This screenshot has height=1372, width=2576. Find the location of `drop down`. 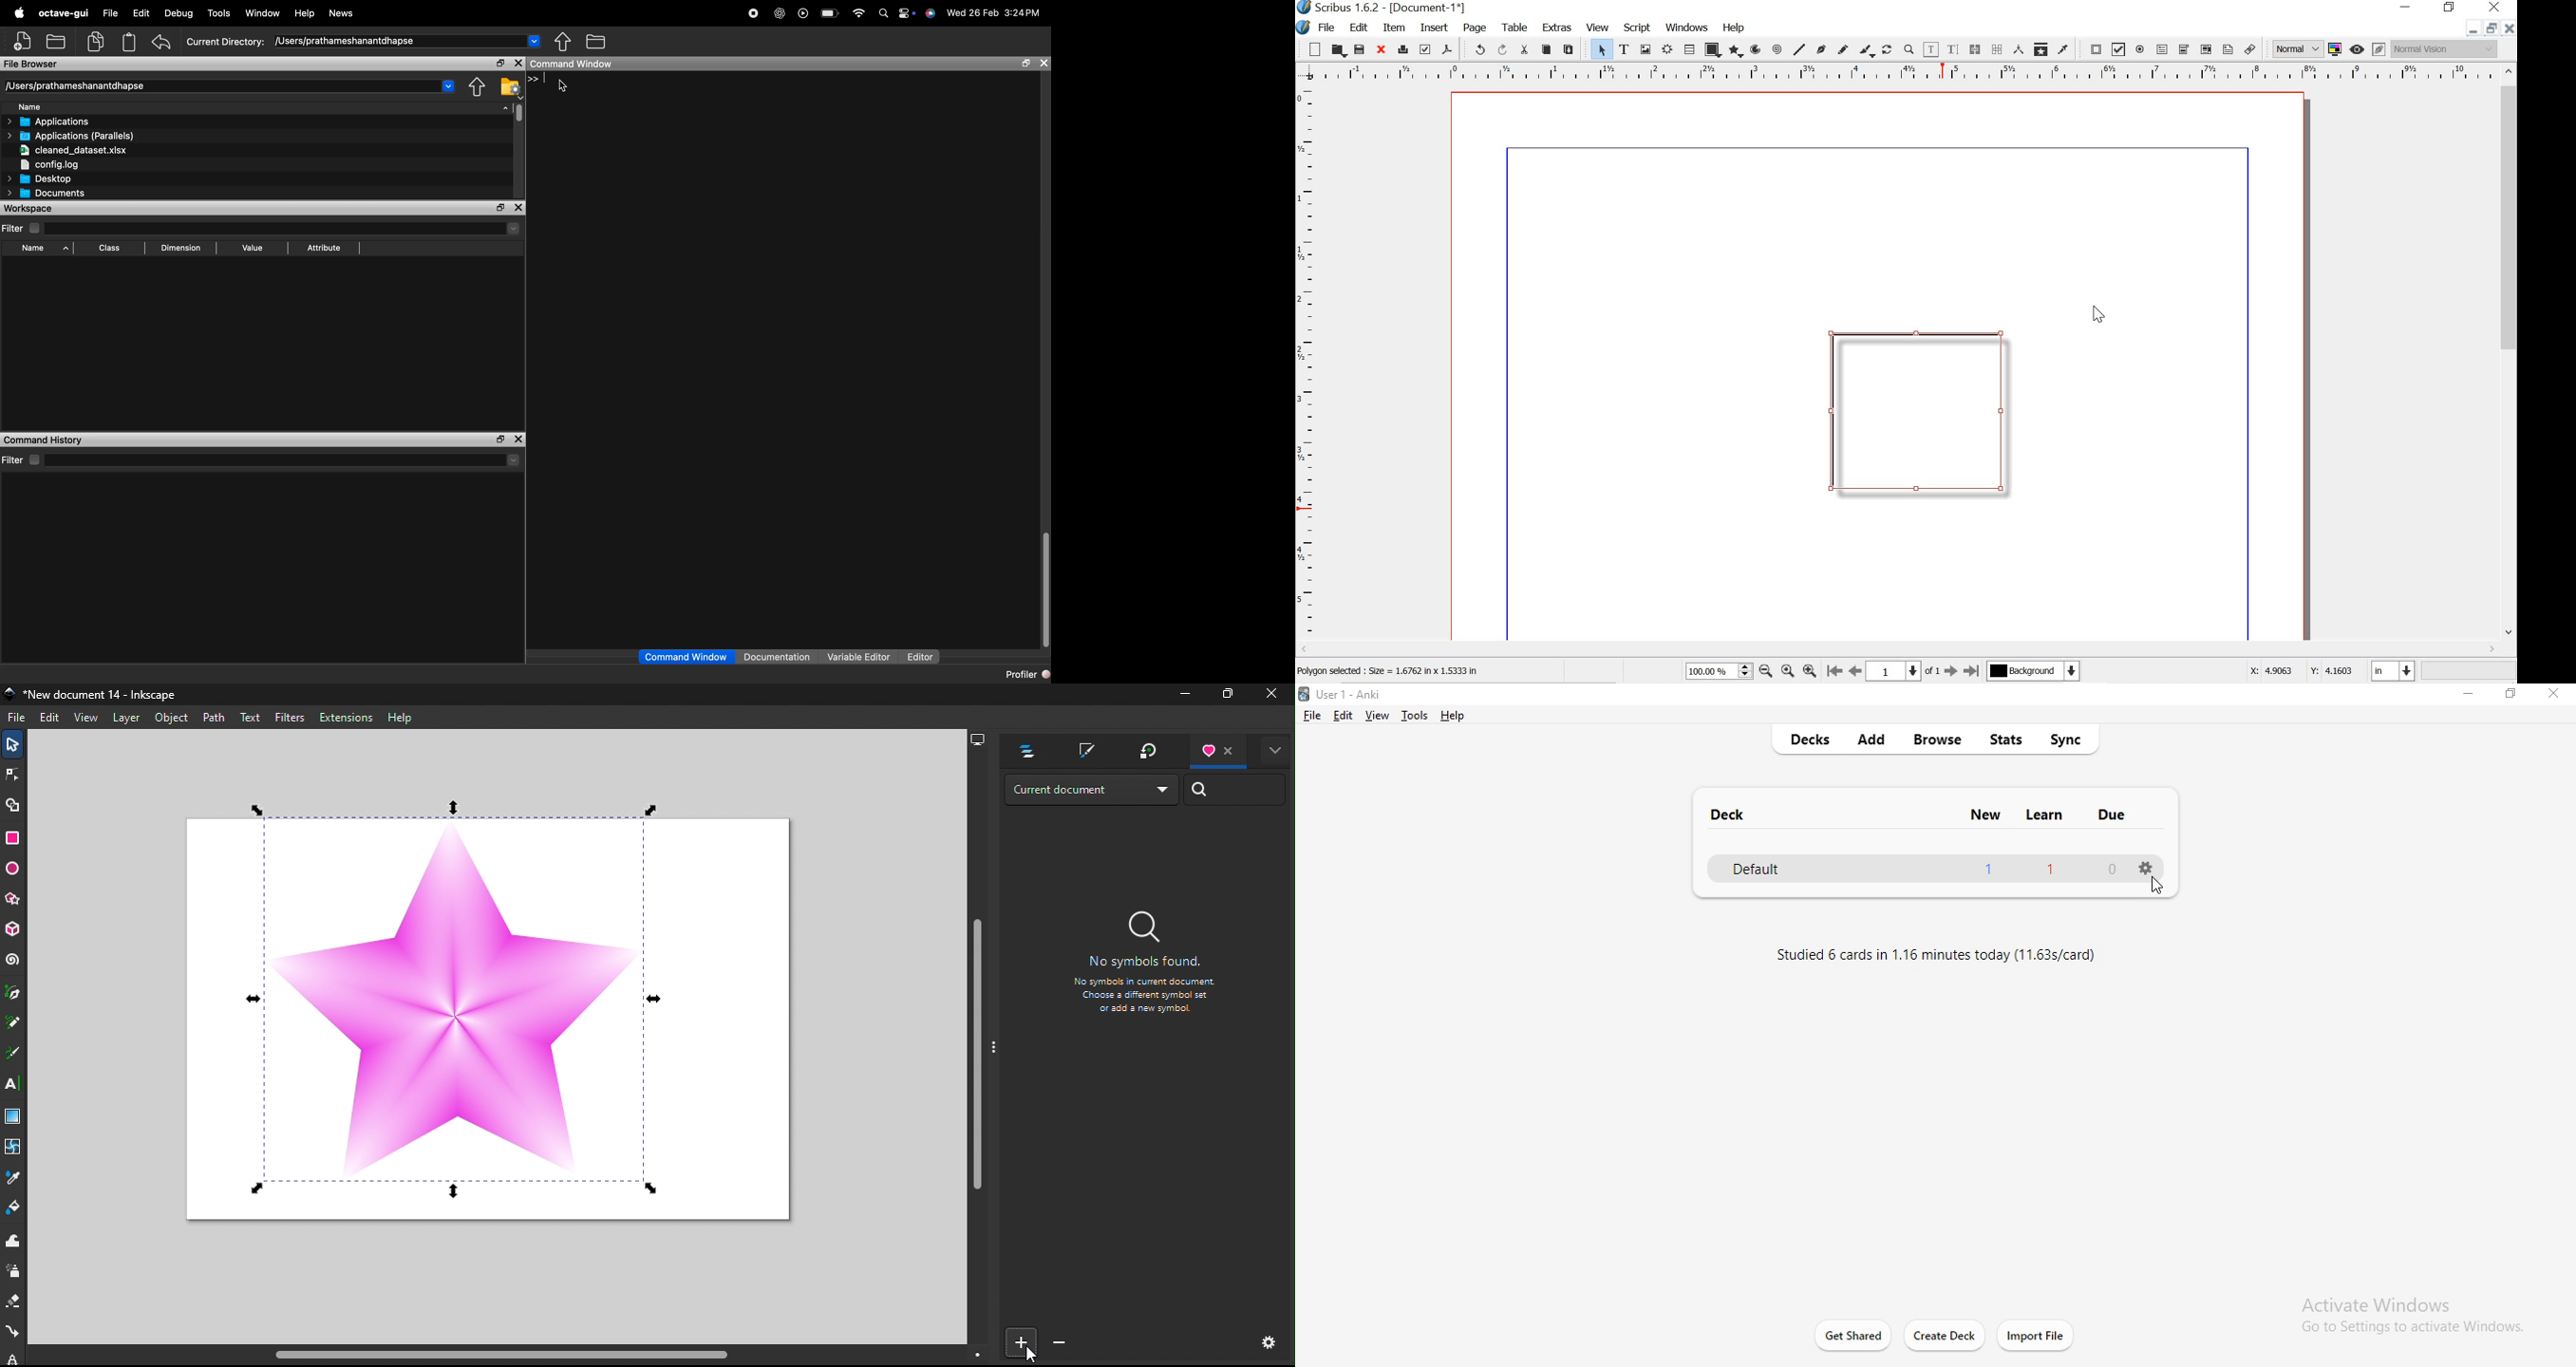

drop down is located at coordinates (513, 228).